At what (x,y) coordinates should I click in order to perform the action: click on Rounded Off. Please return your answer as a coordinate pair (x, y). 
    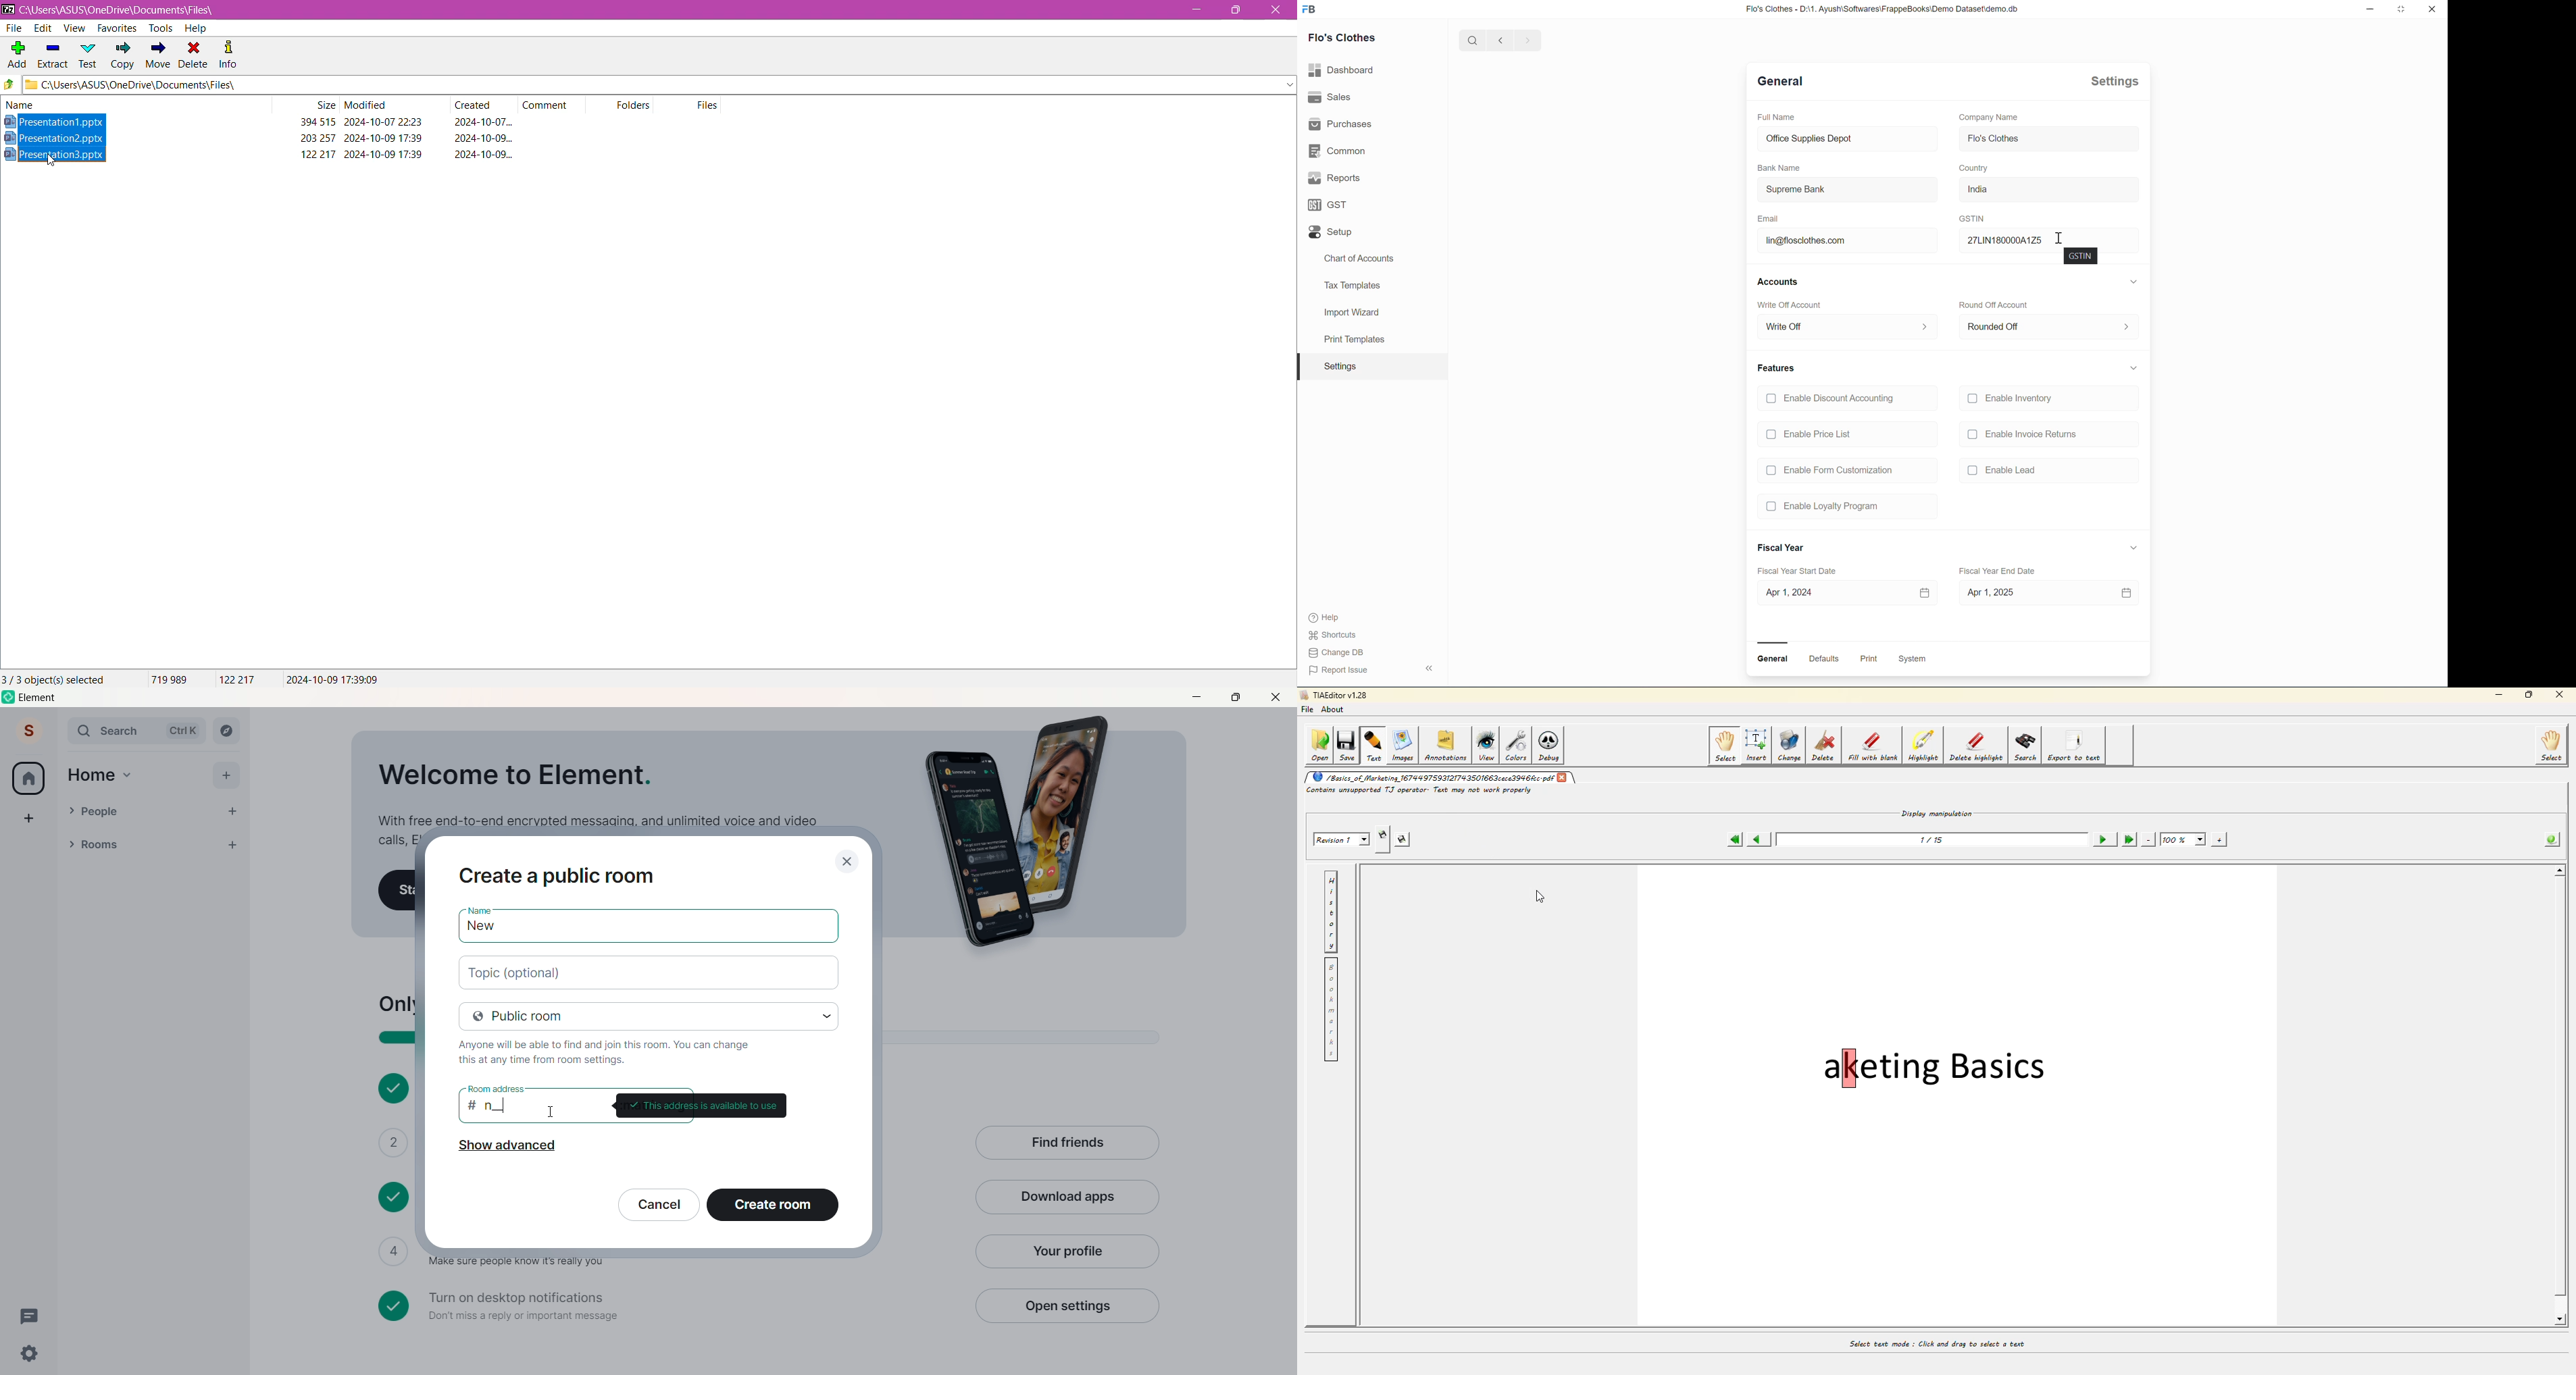
    Looking at the image, I should click on (2049, 327).